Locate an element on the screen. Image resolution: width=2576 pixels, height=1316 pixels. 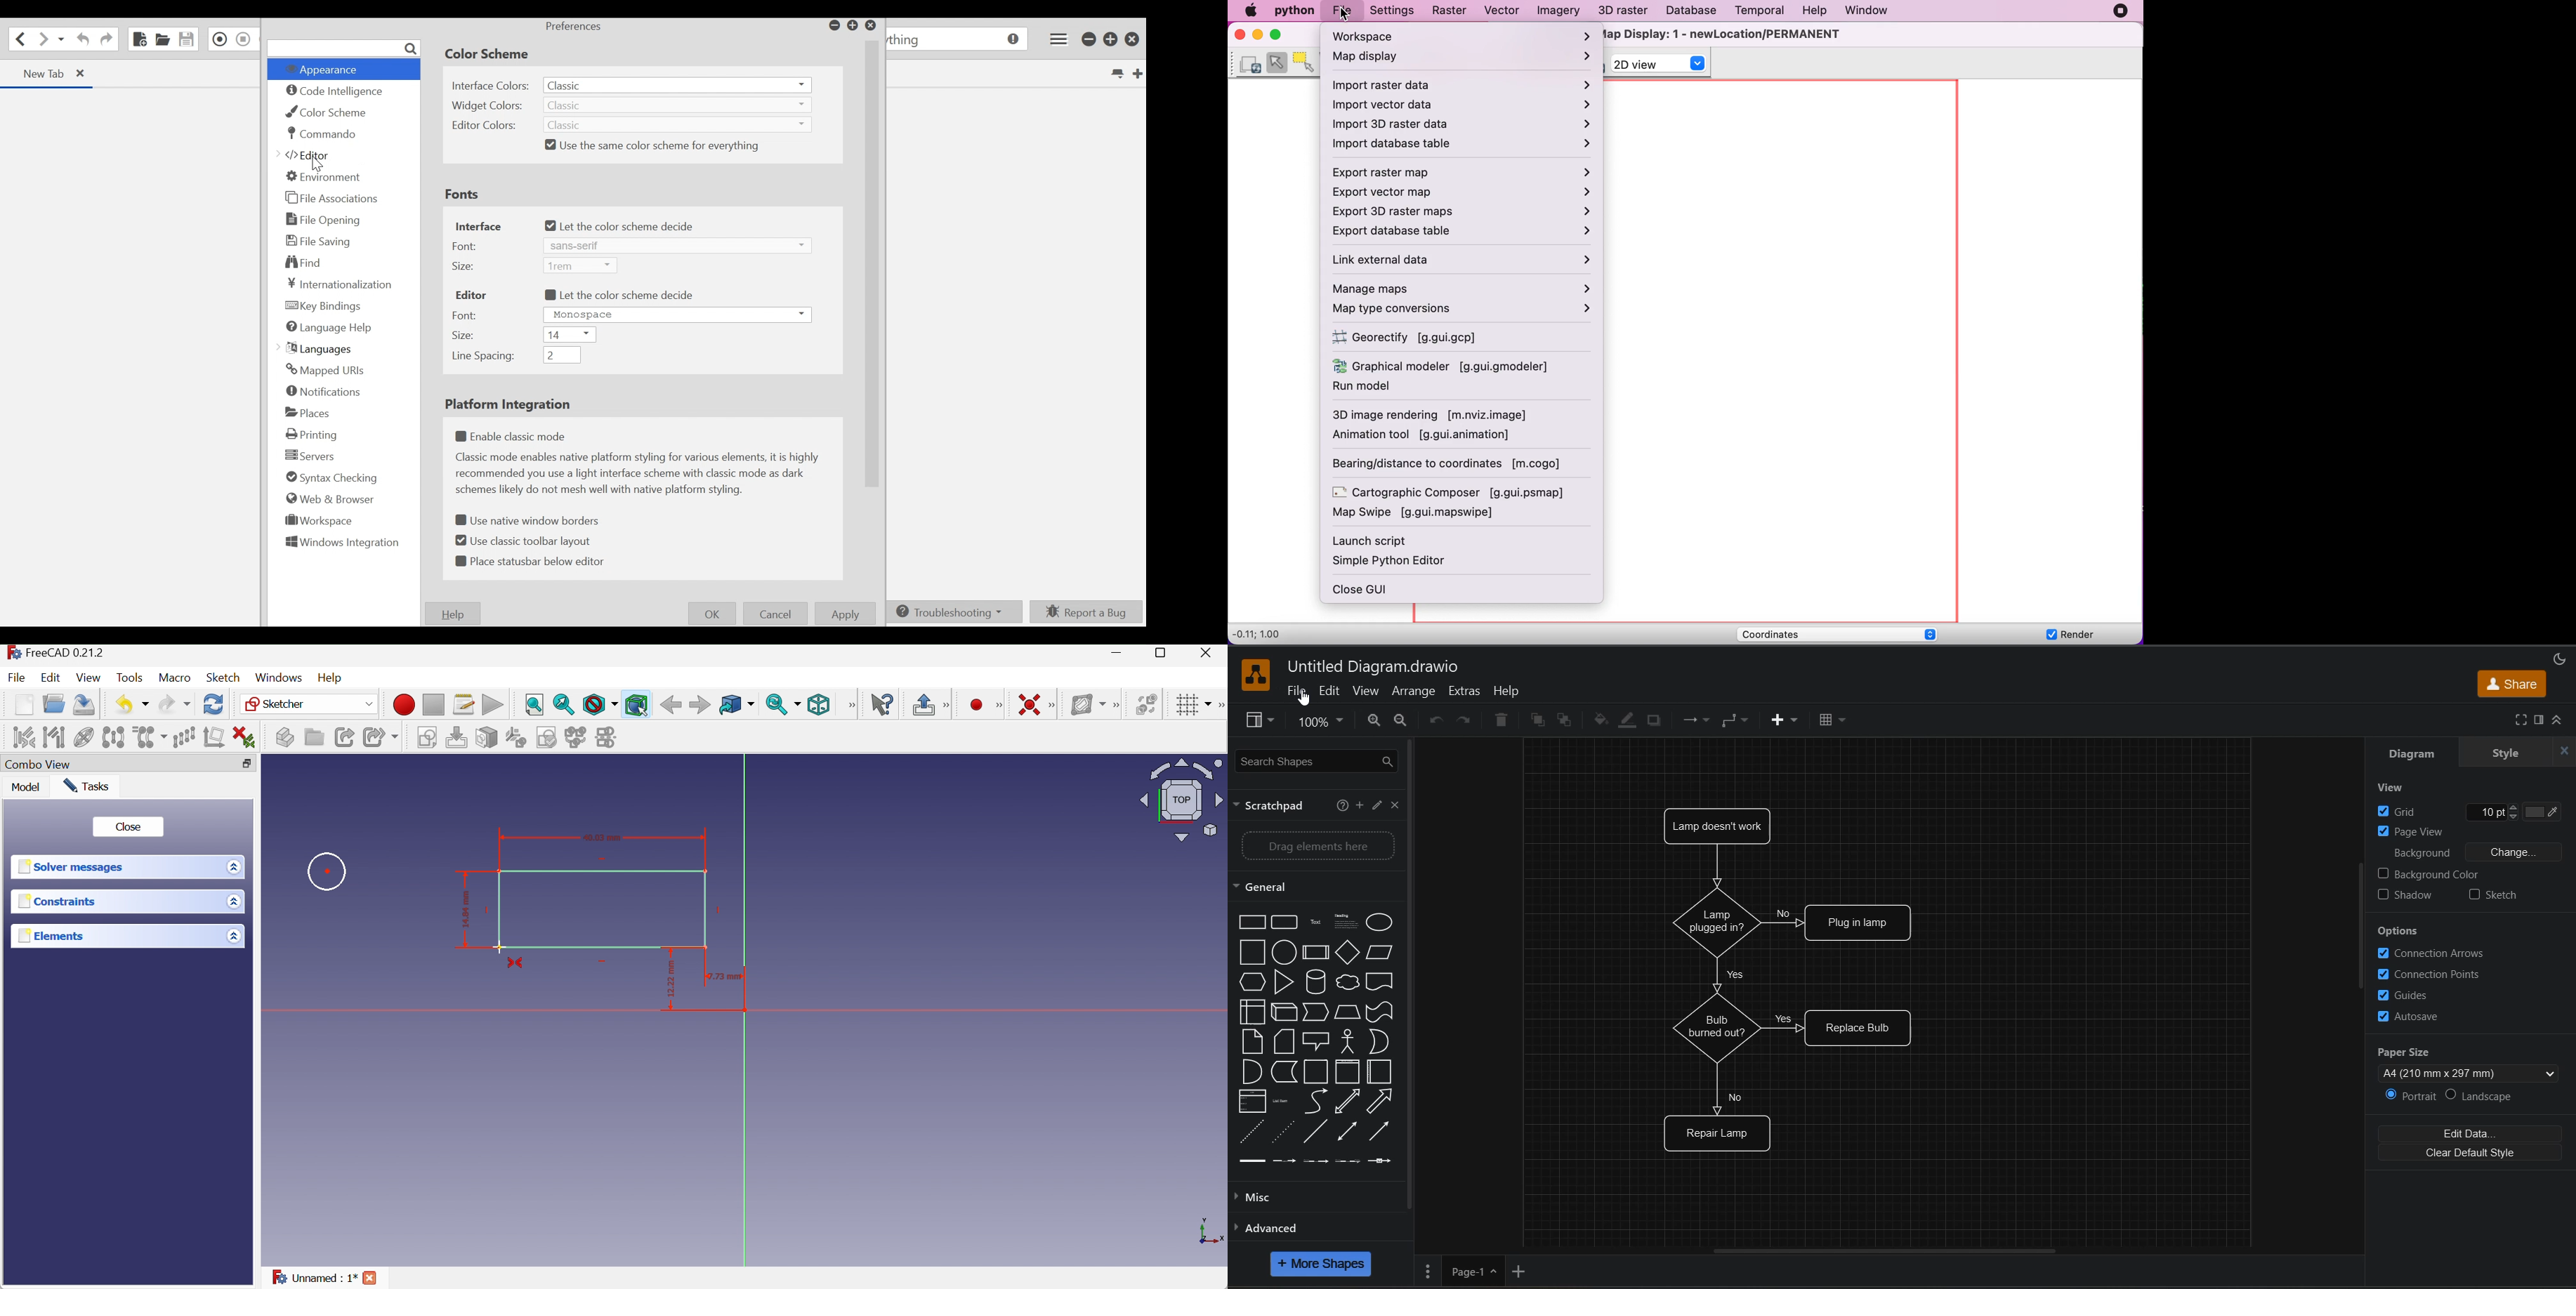
Refresh is located at coordinates (214, 703).